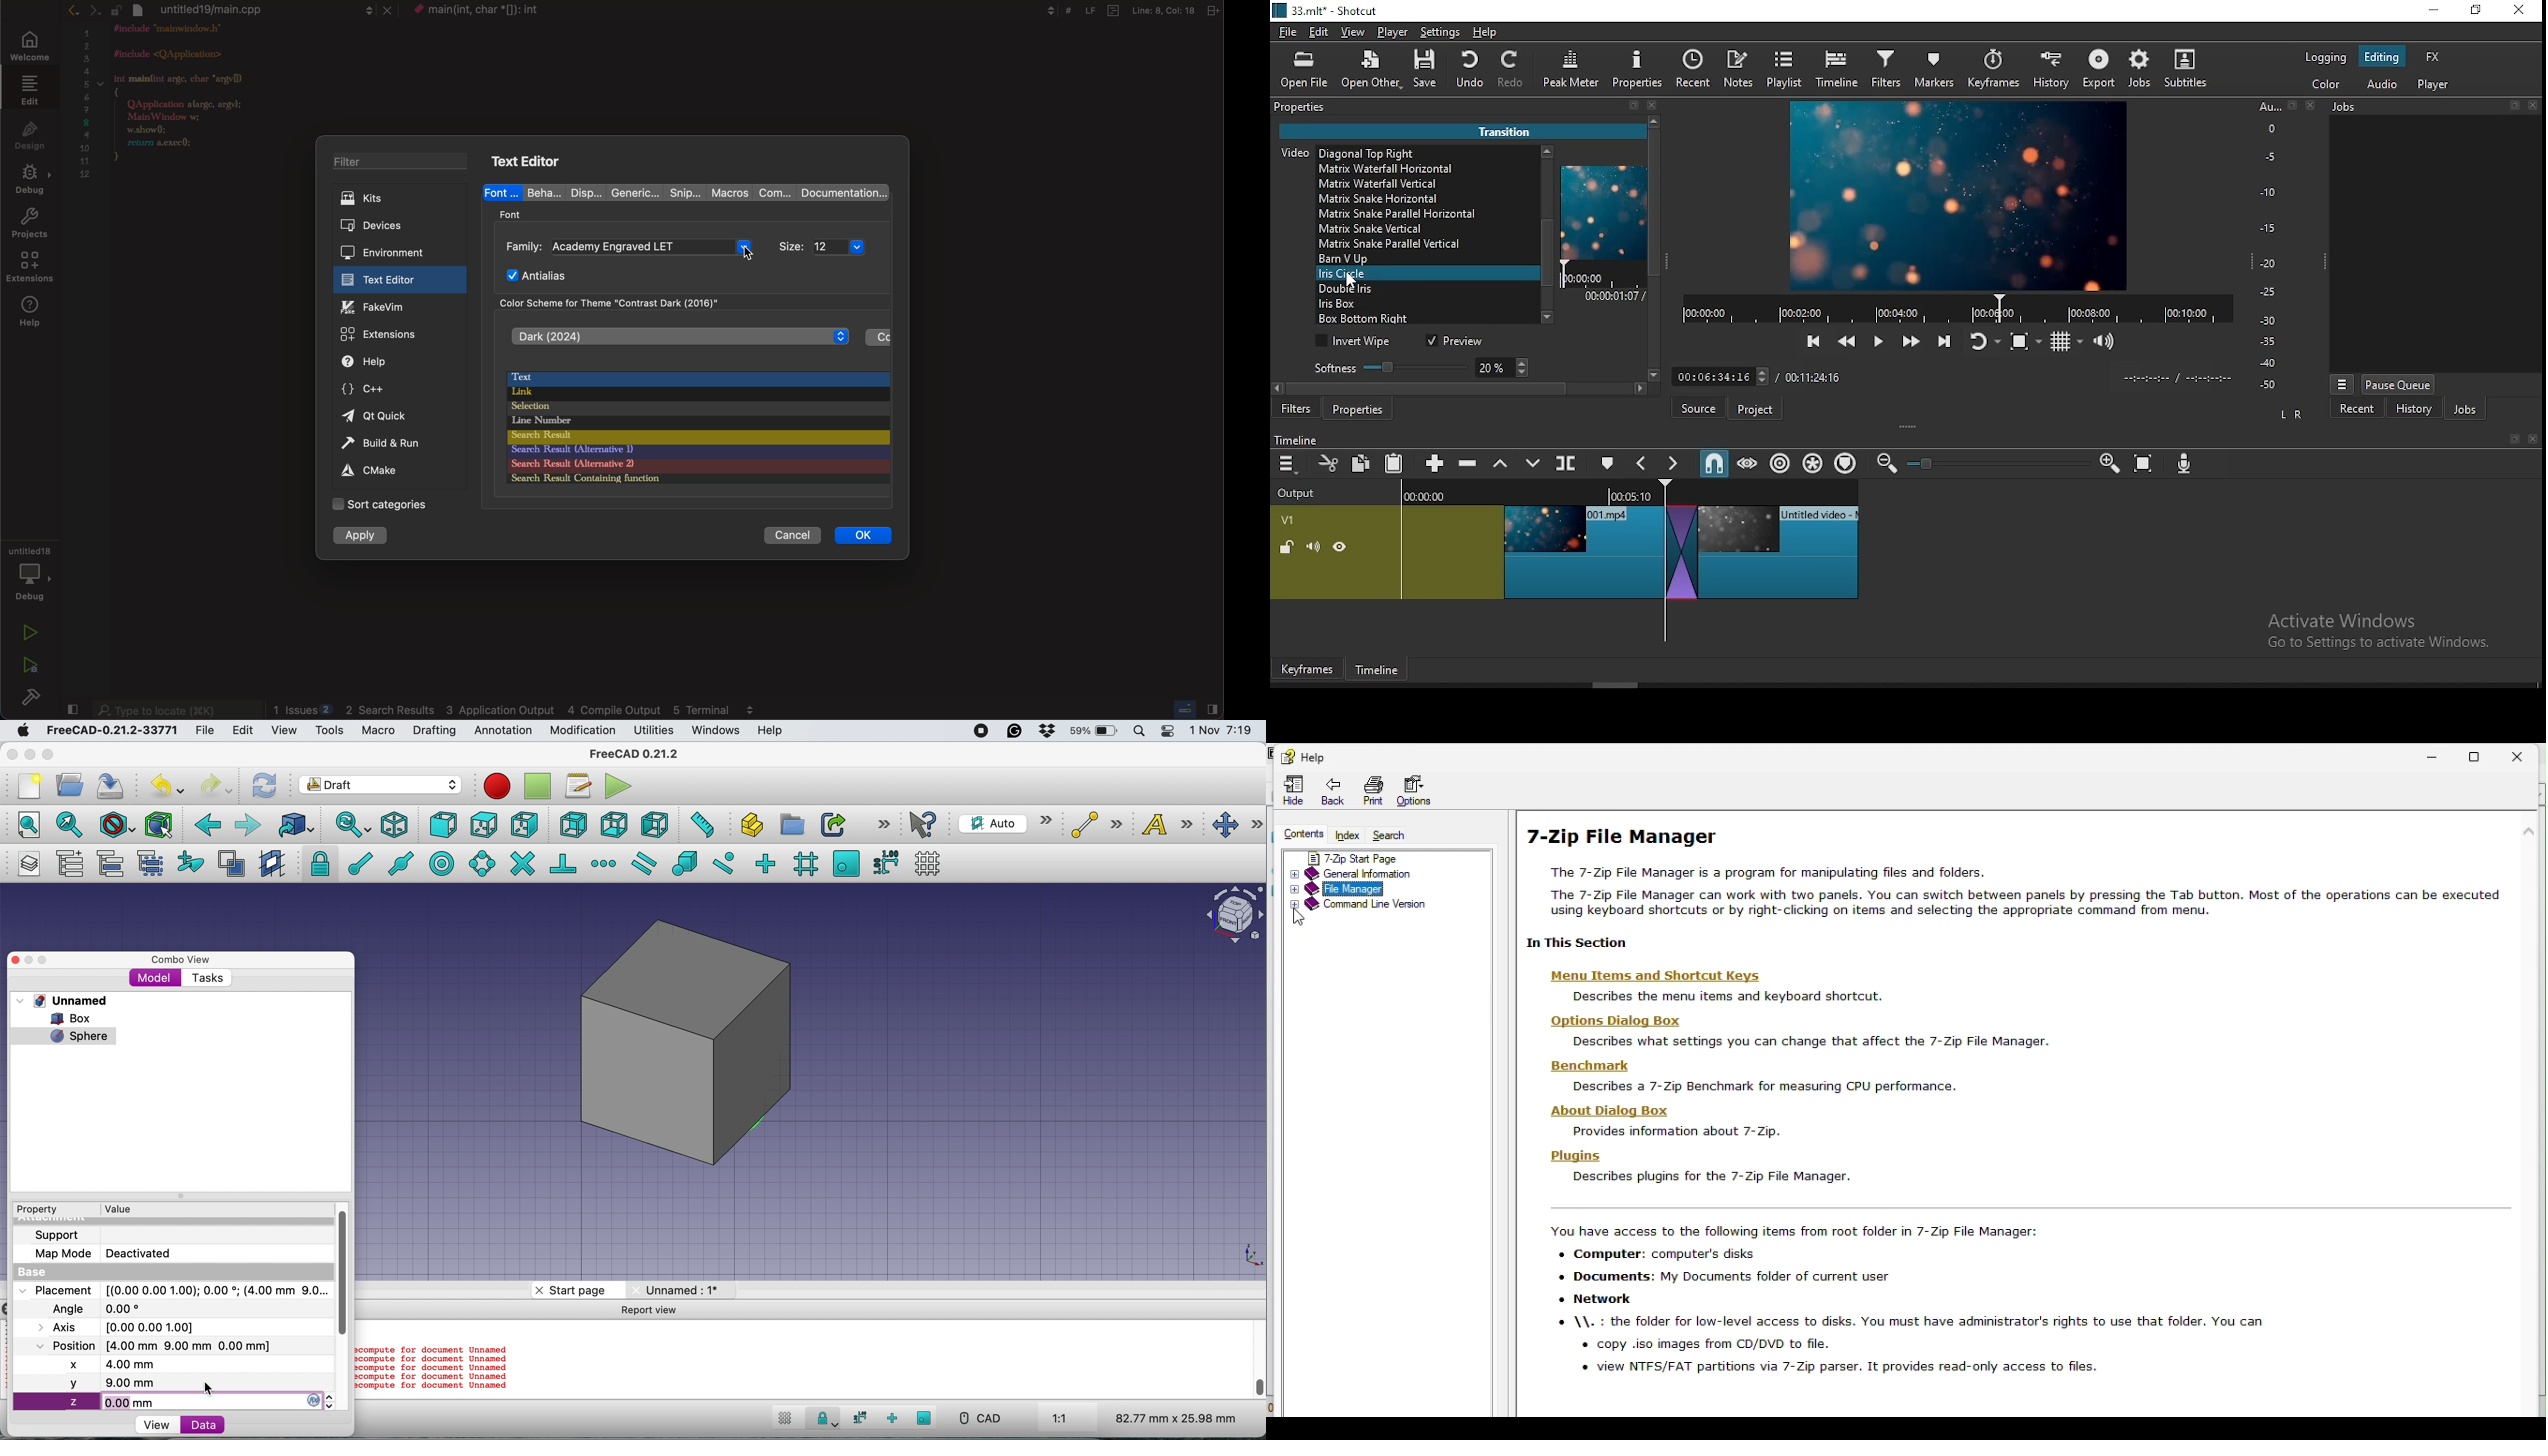  Describe the element at coordinates (2357, 408) in the screenshot. I see `recent` at that location.